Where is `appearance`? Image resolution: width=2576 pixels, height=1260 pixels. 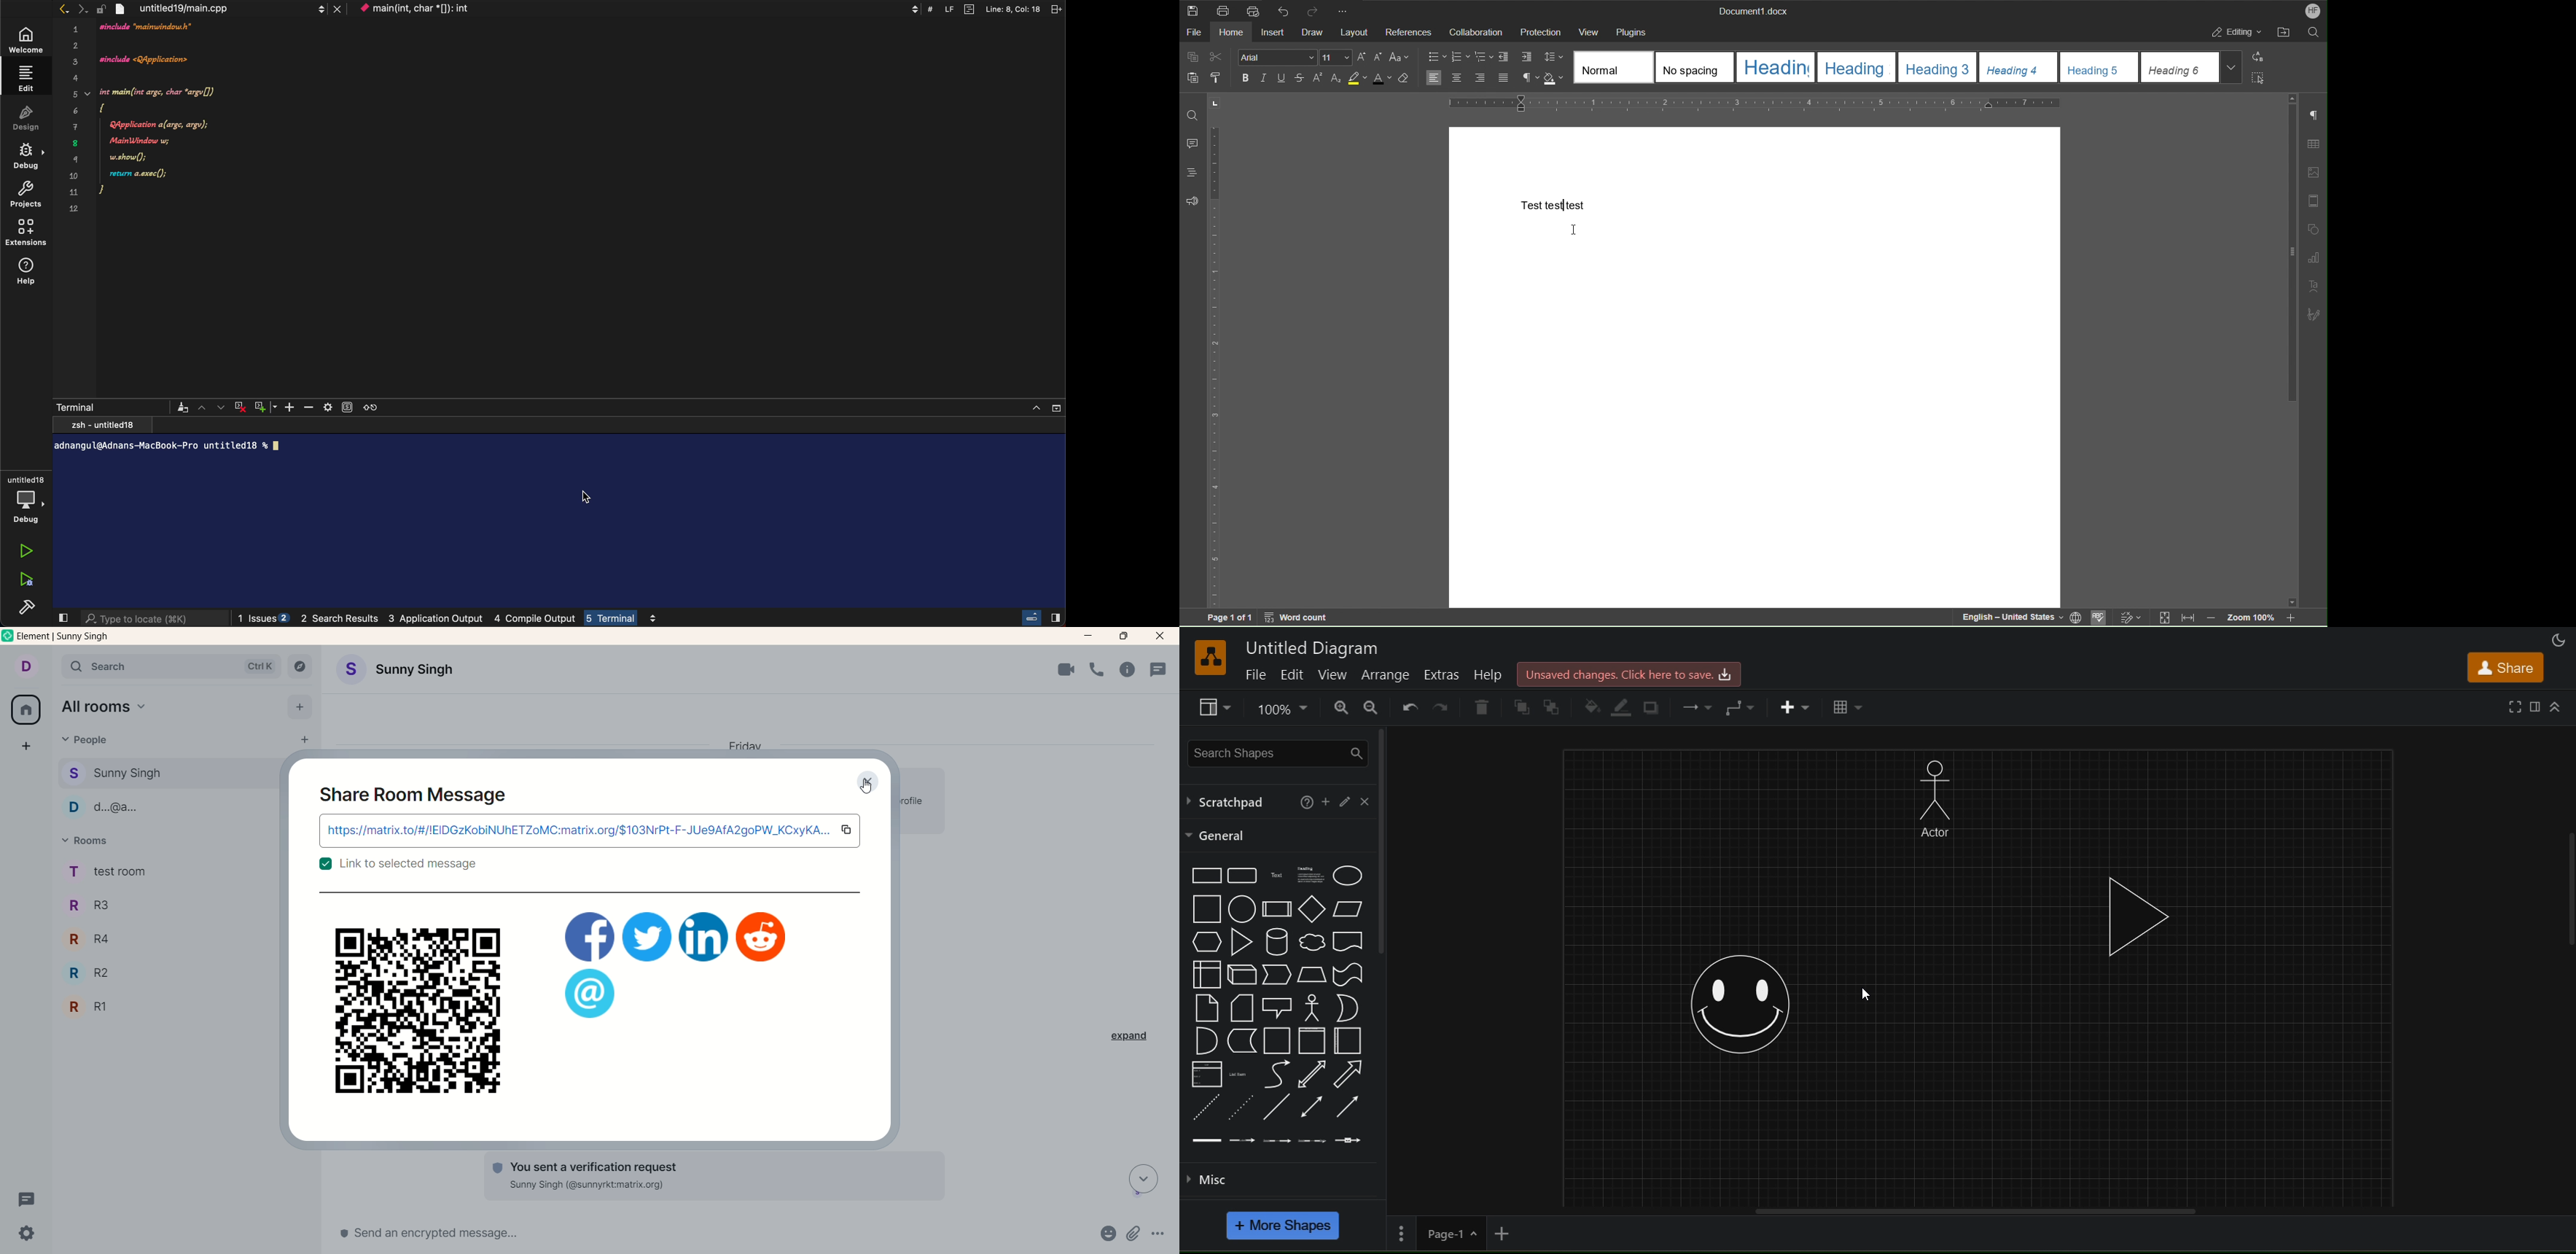
appearance is located at coordinates (2557, 640).